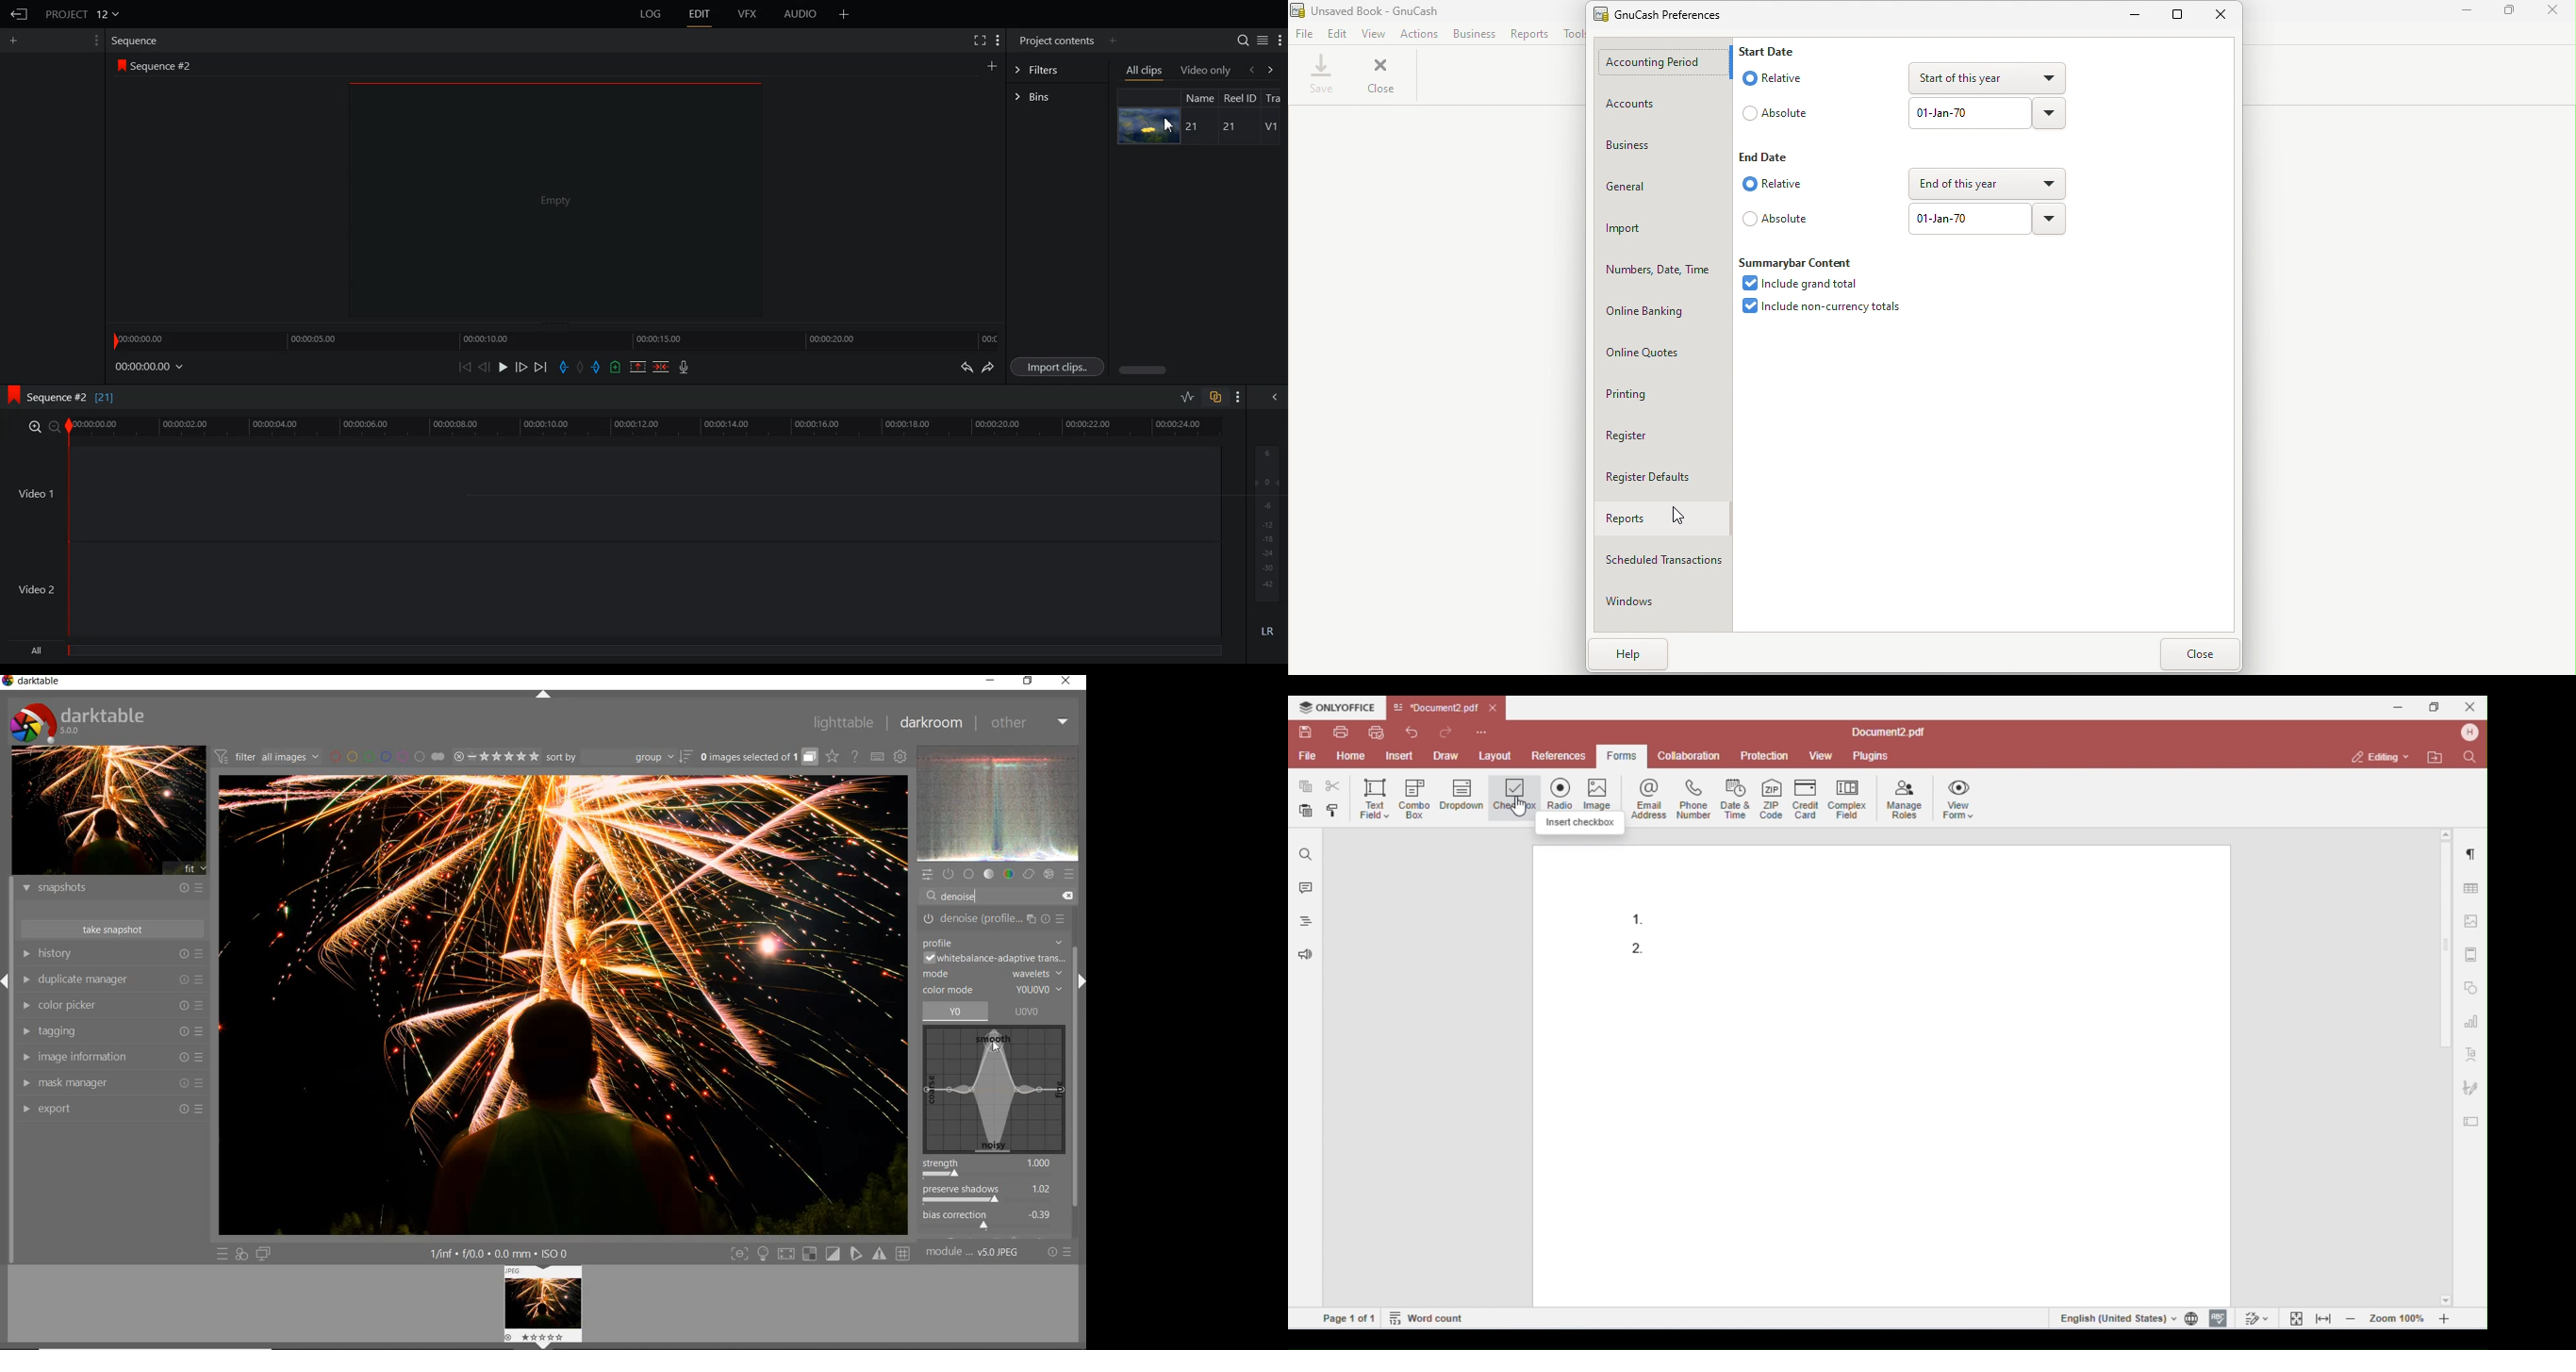  Describe the element at coordinates (1661, 518) in the screenshot. I see `Reports` at that location.